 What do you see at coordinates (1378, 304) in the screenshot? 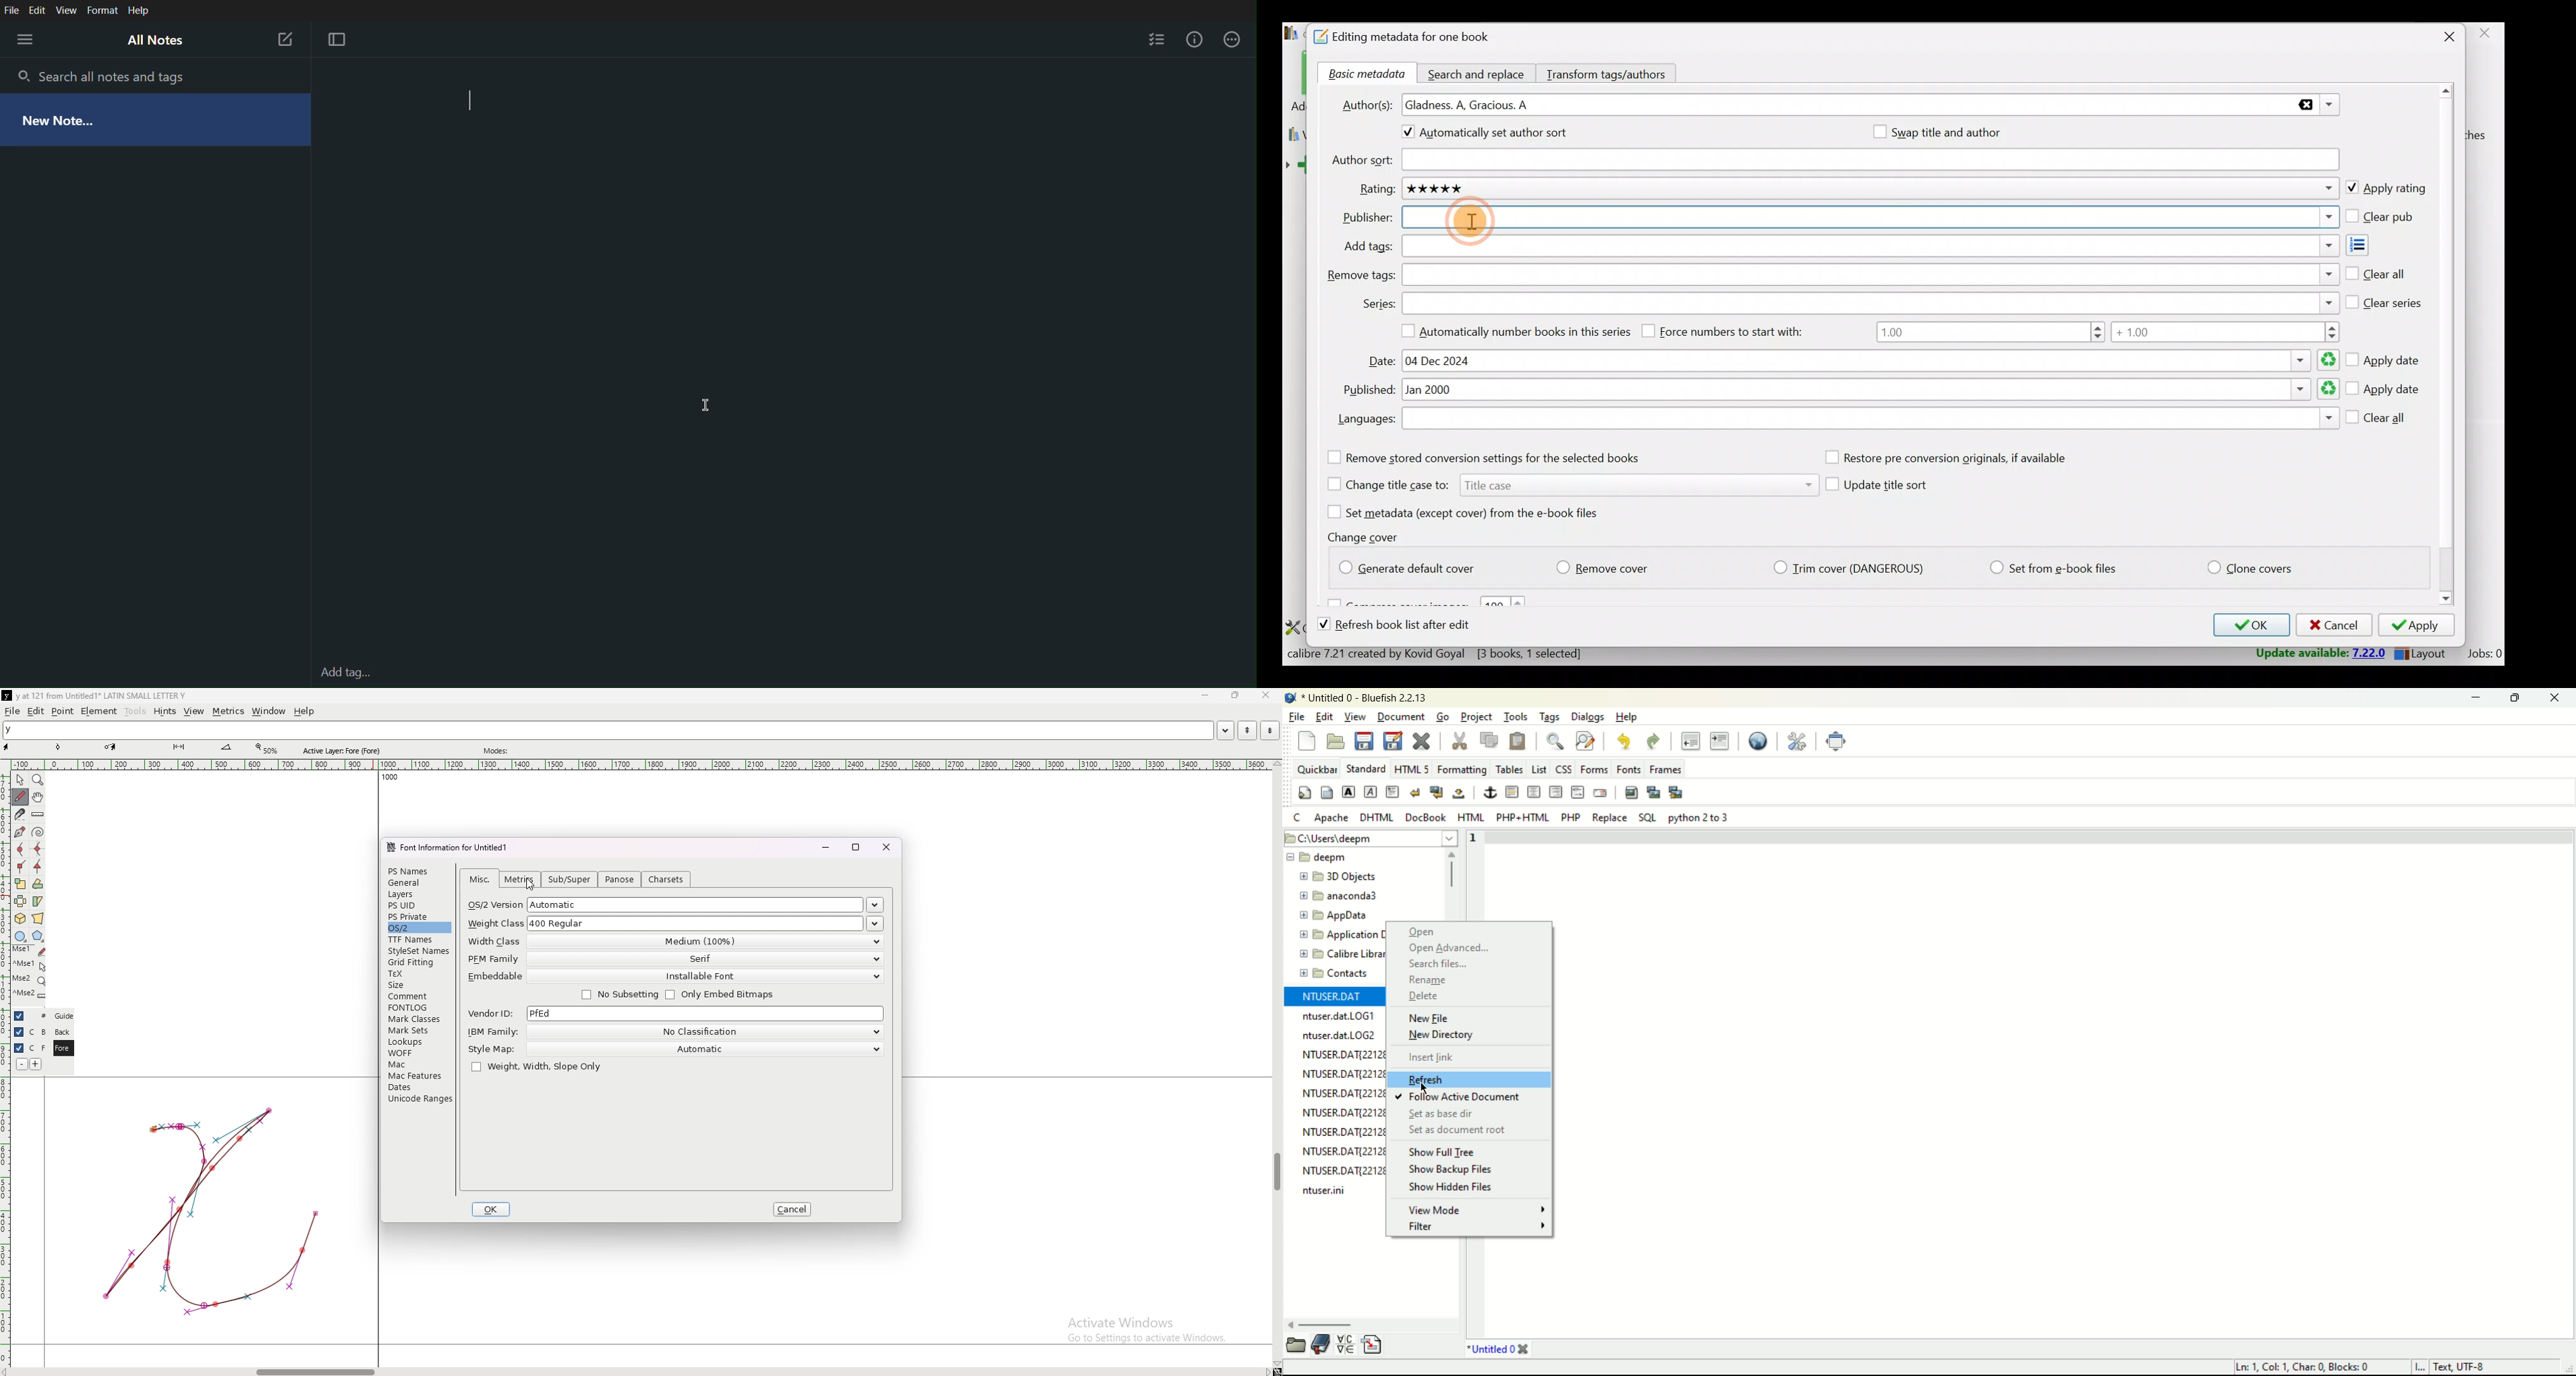
I see `Series:` at bounding box center [1378, 304].